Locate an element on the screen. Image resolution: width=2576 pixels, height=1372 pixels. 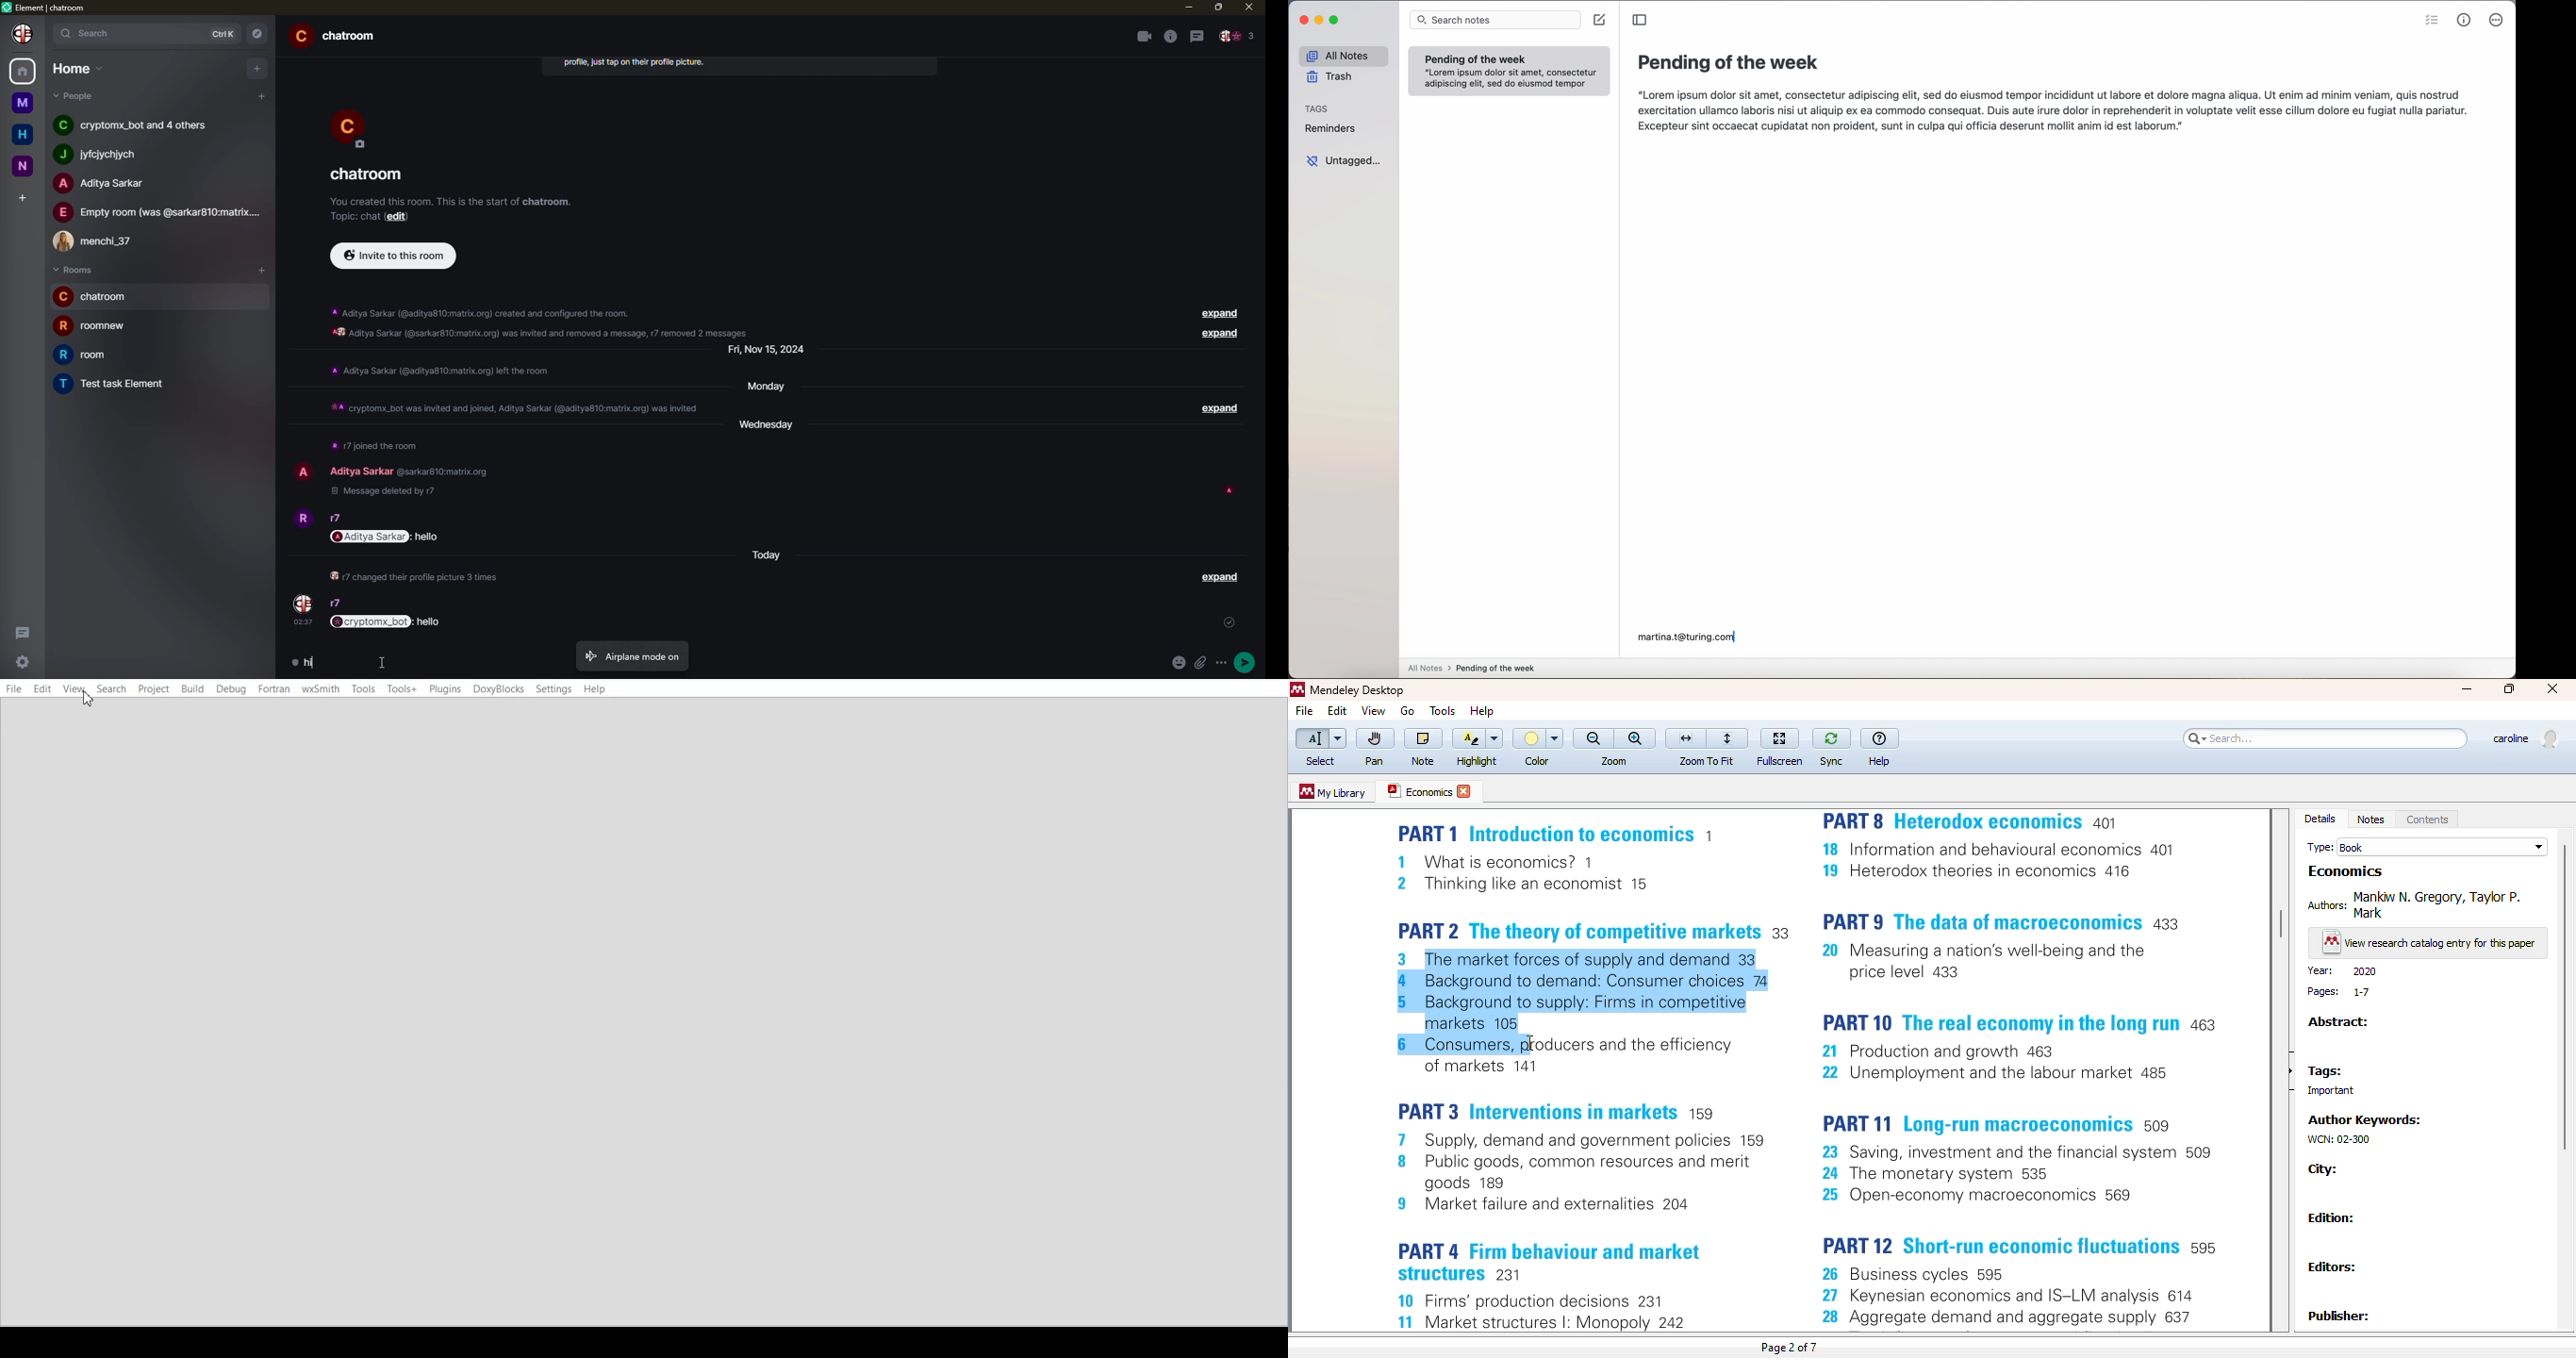
add is located at coordinates (261, 96).